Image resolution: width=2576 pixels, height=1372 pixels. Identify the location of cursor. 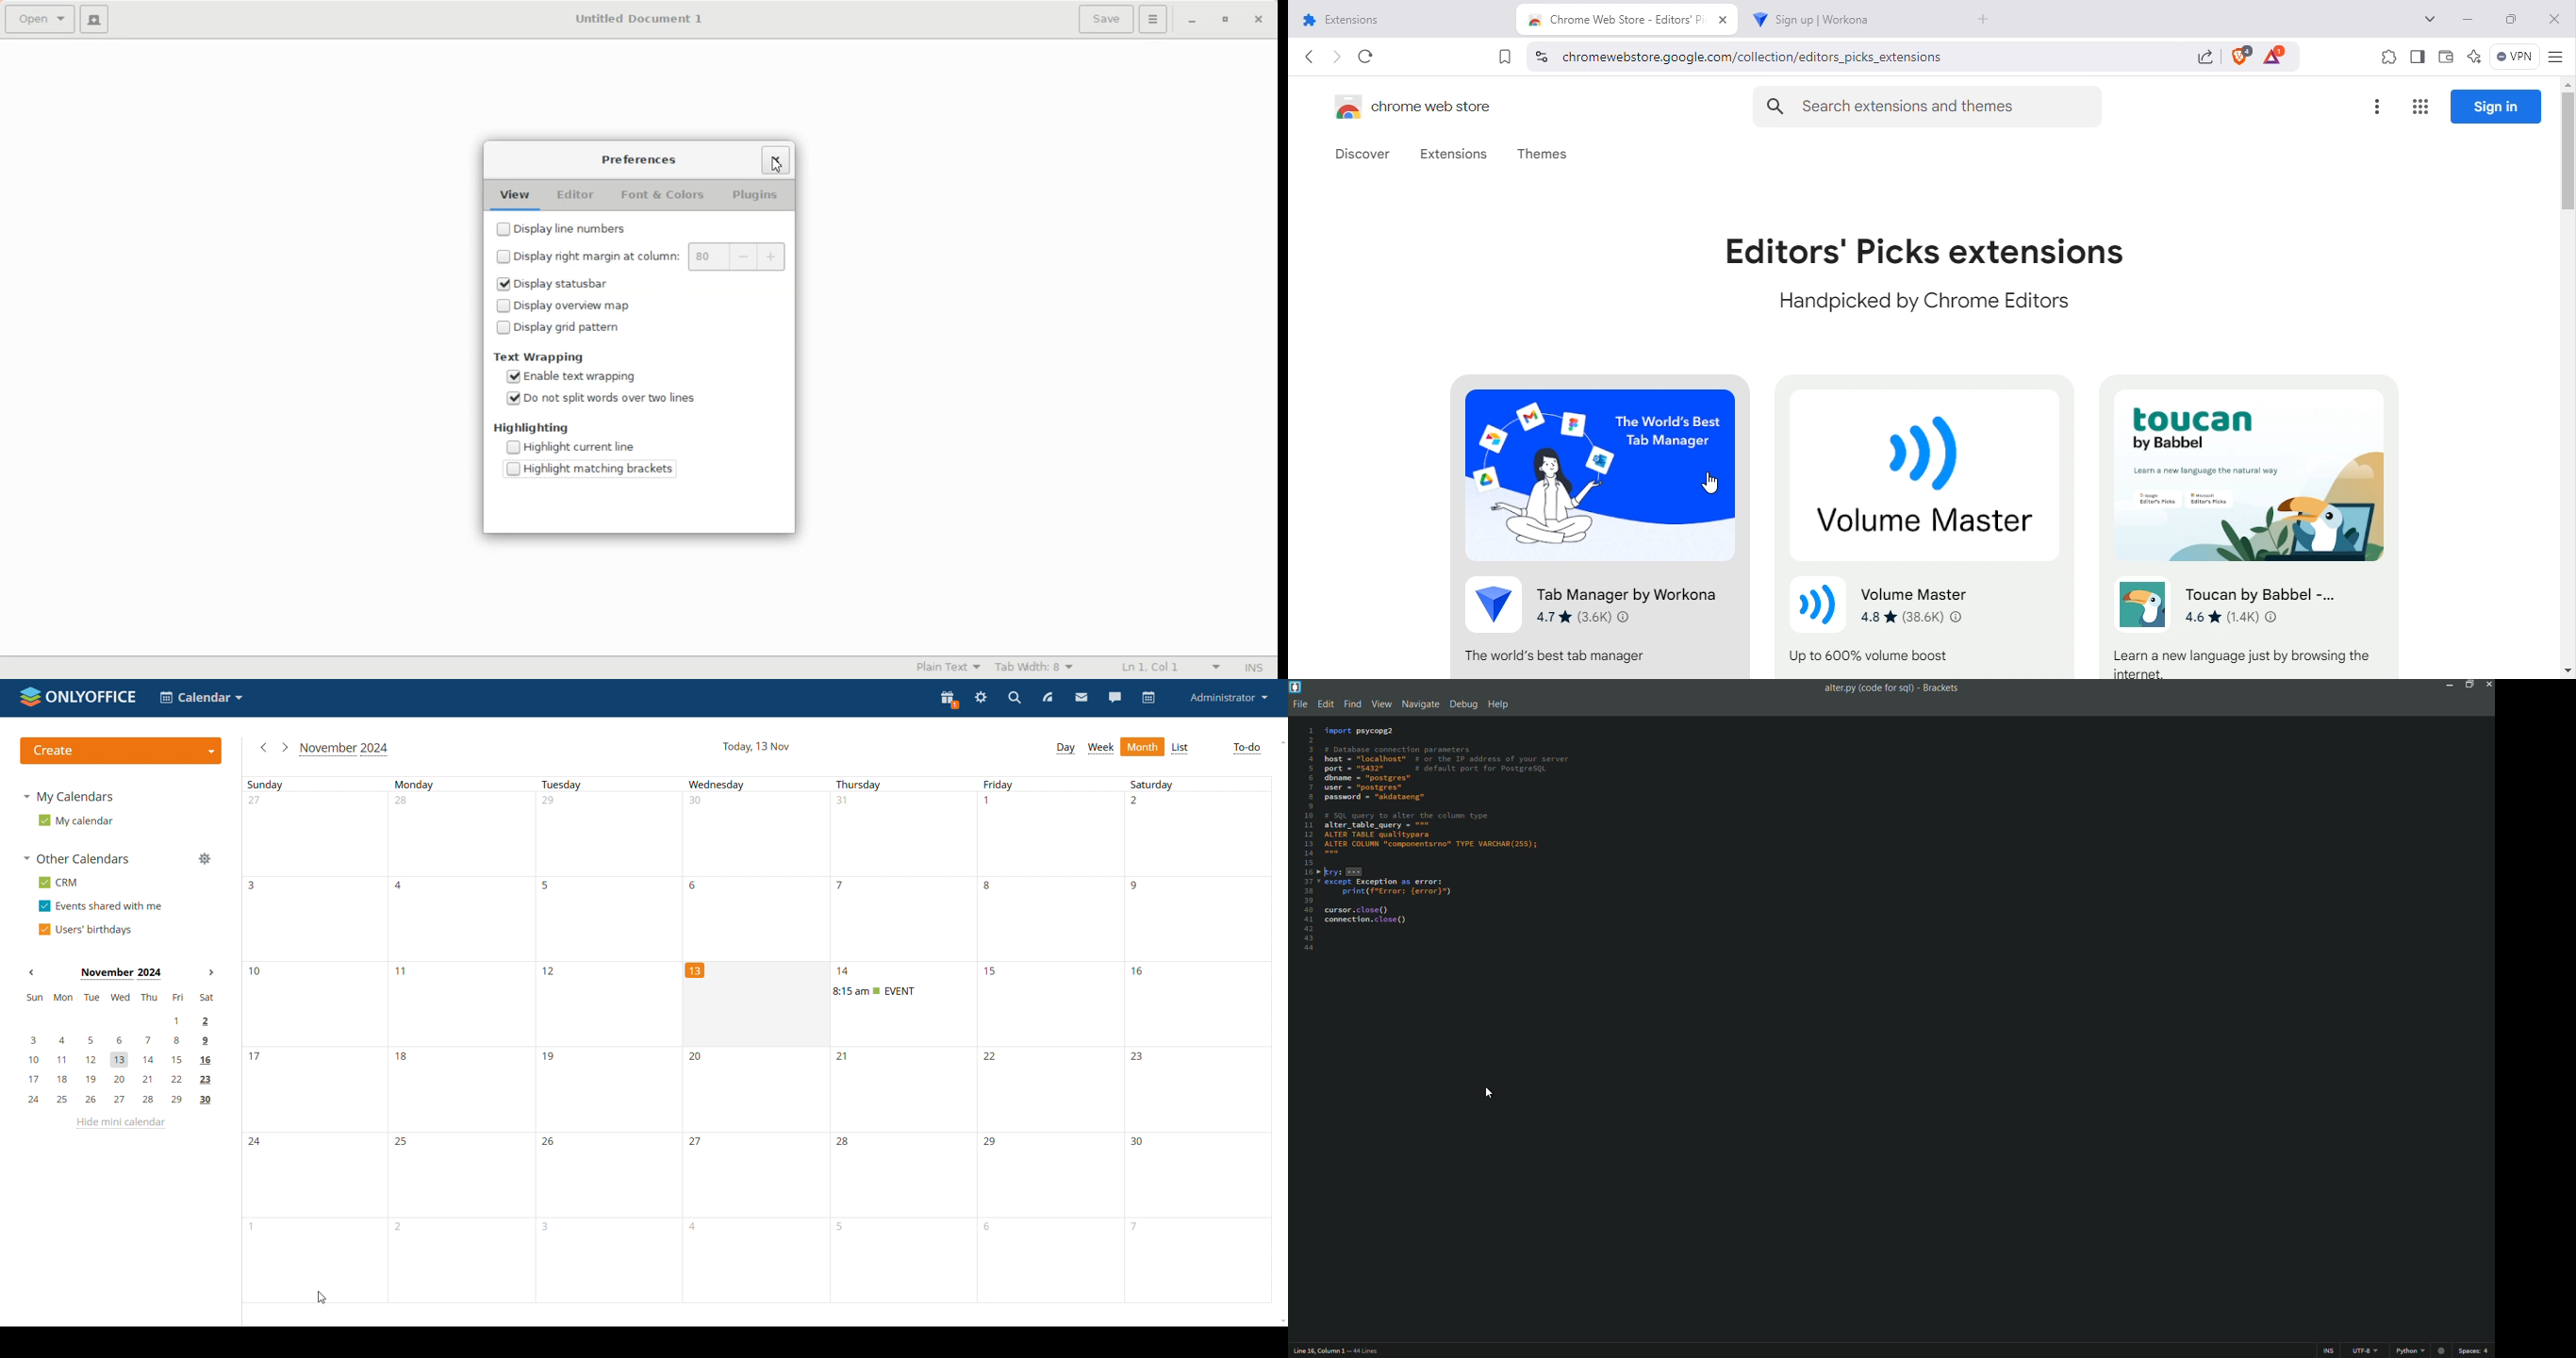
(1709, 483).